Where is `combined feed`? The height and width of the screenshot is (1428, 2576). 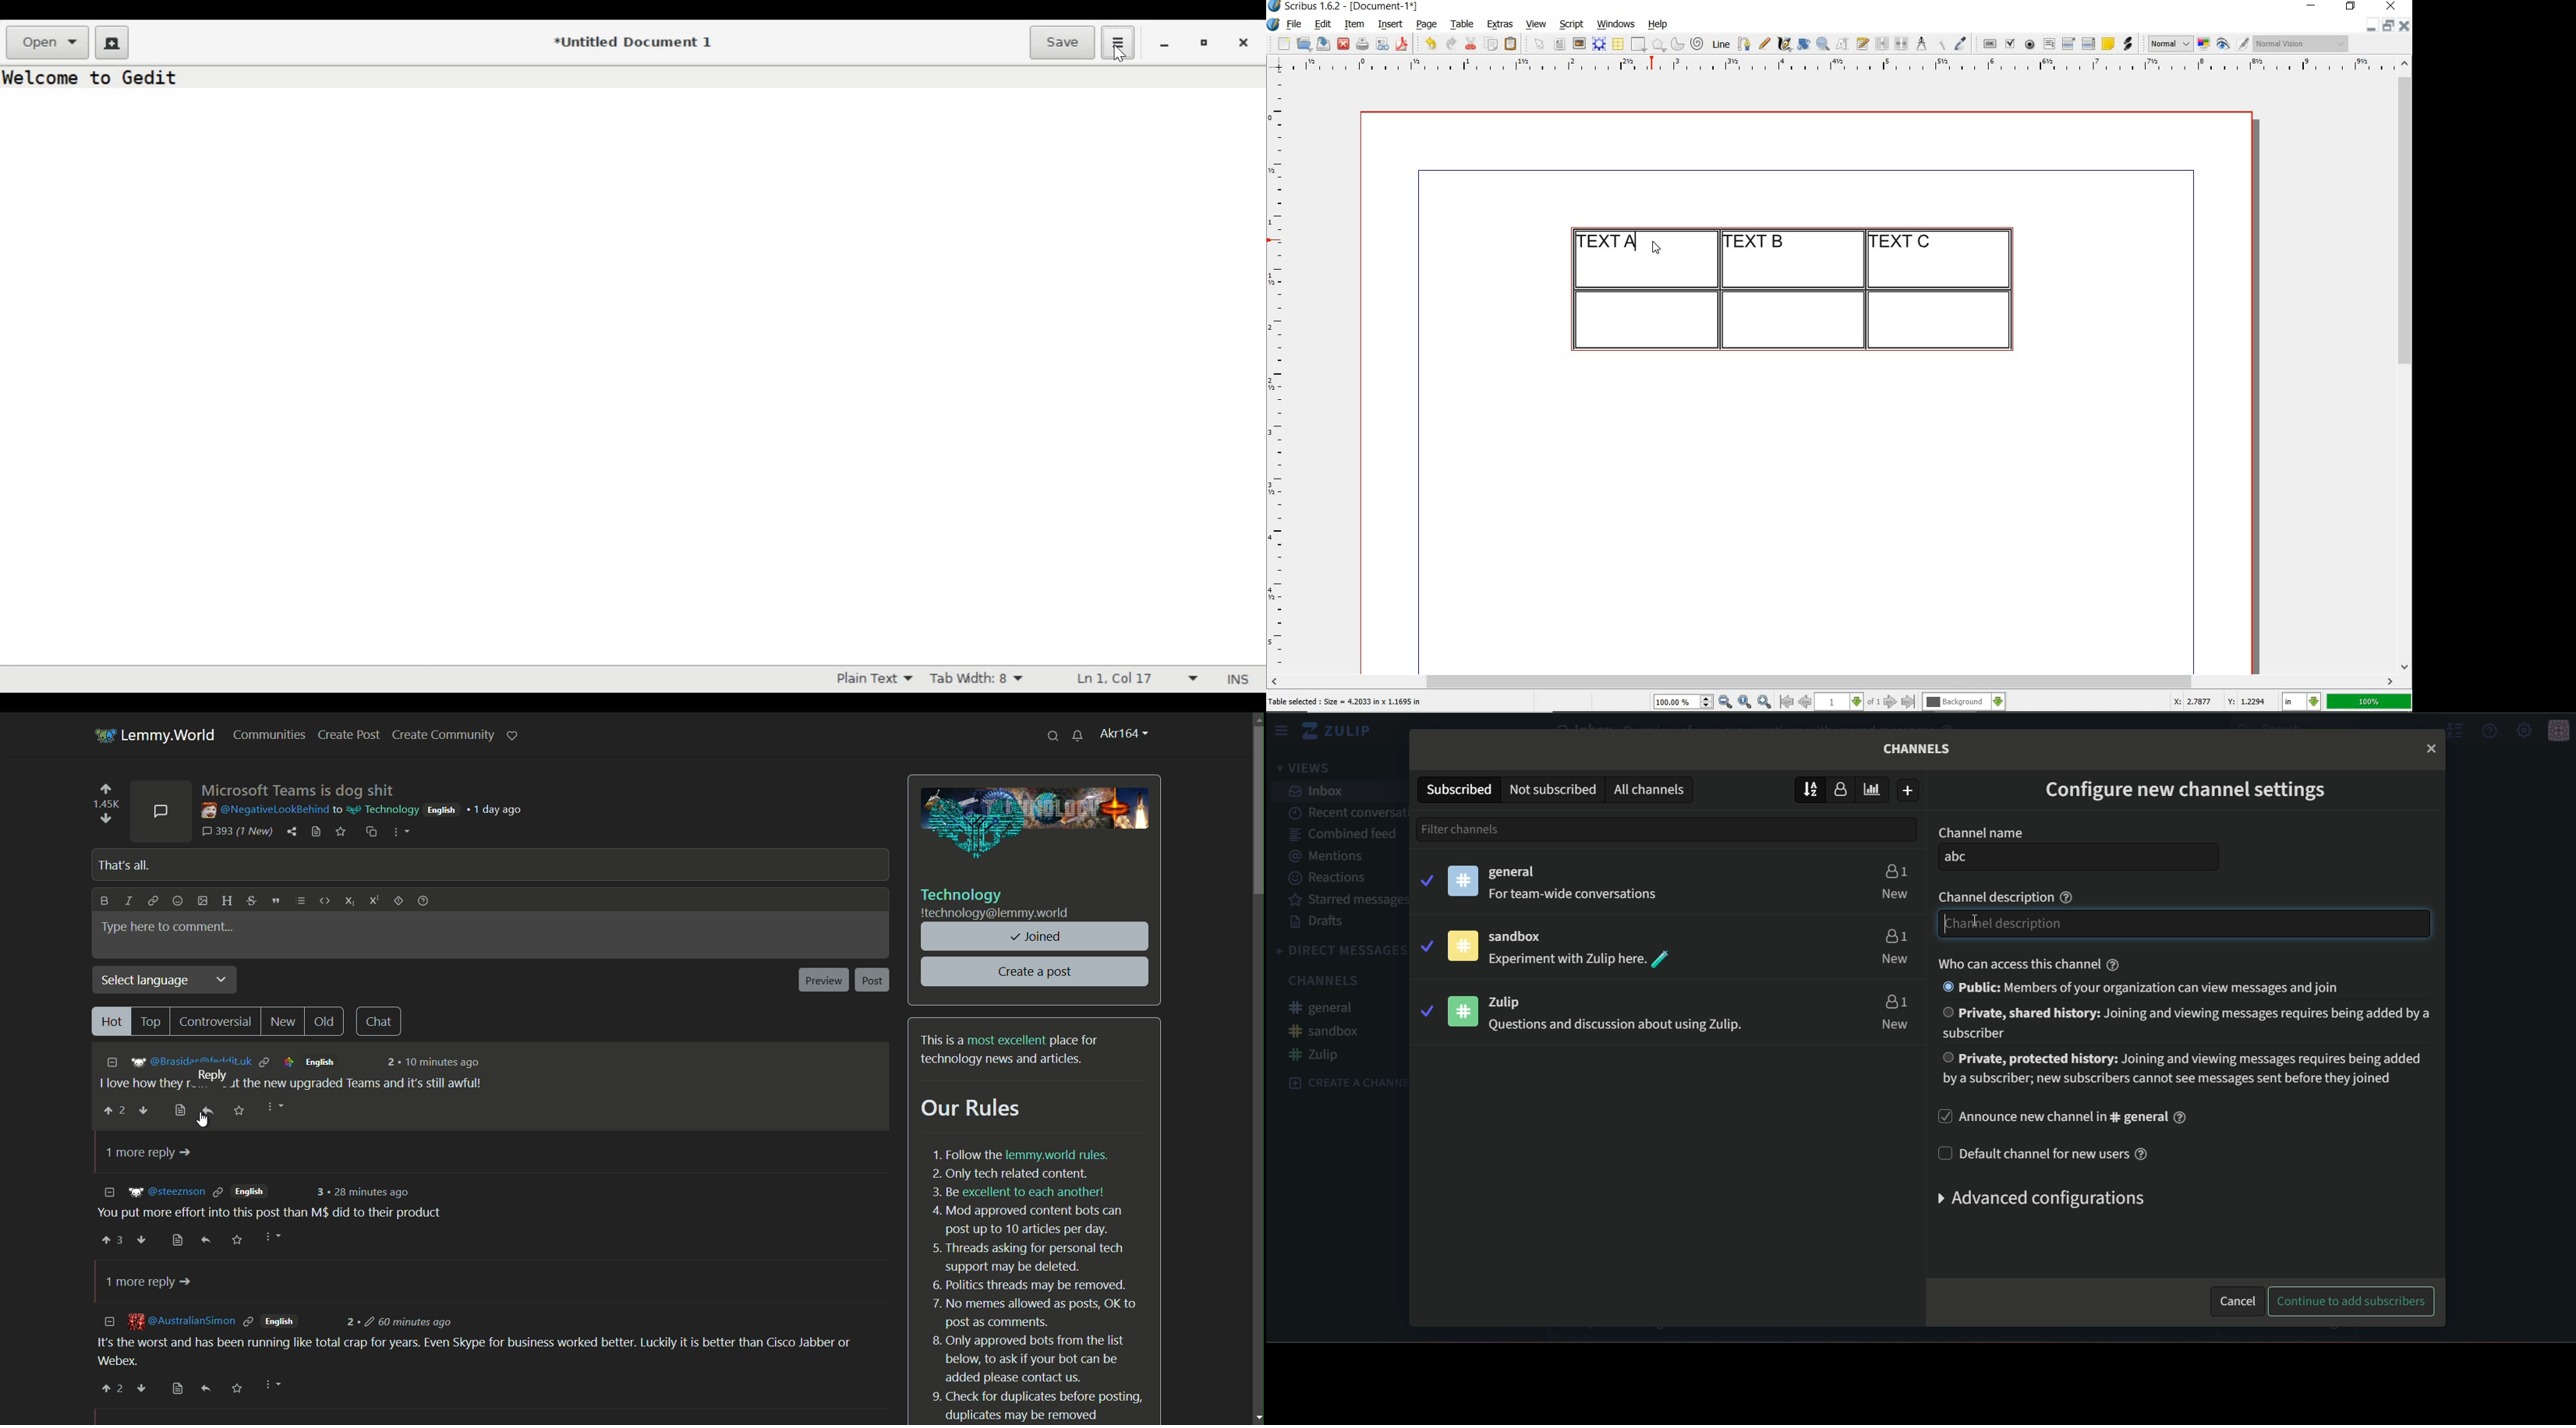
combined feed is located at coordinates (1343, 835).